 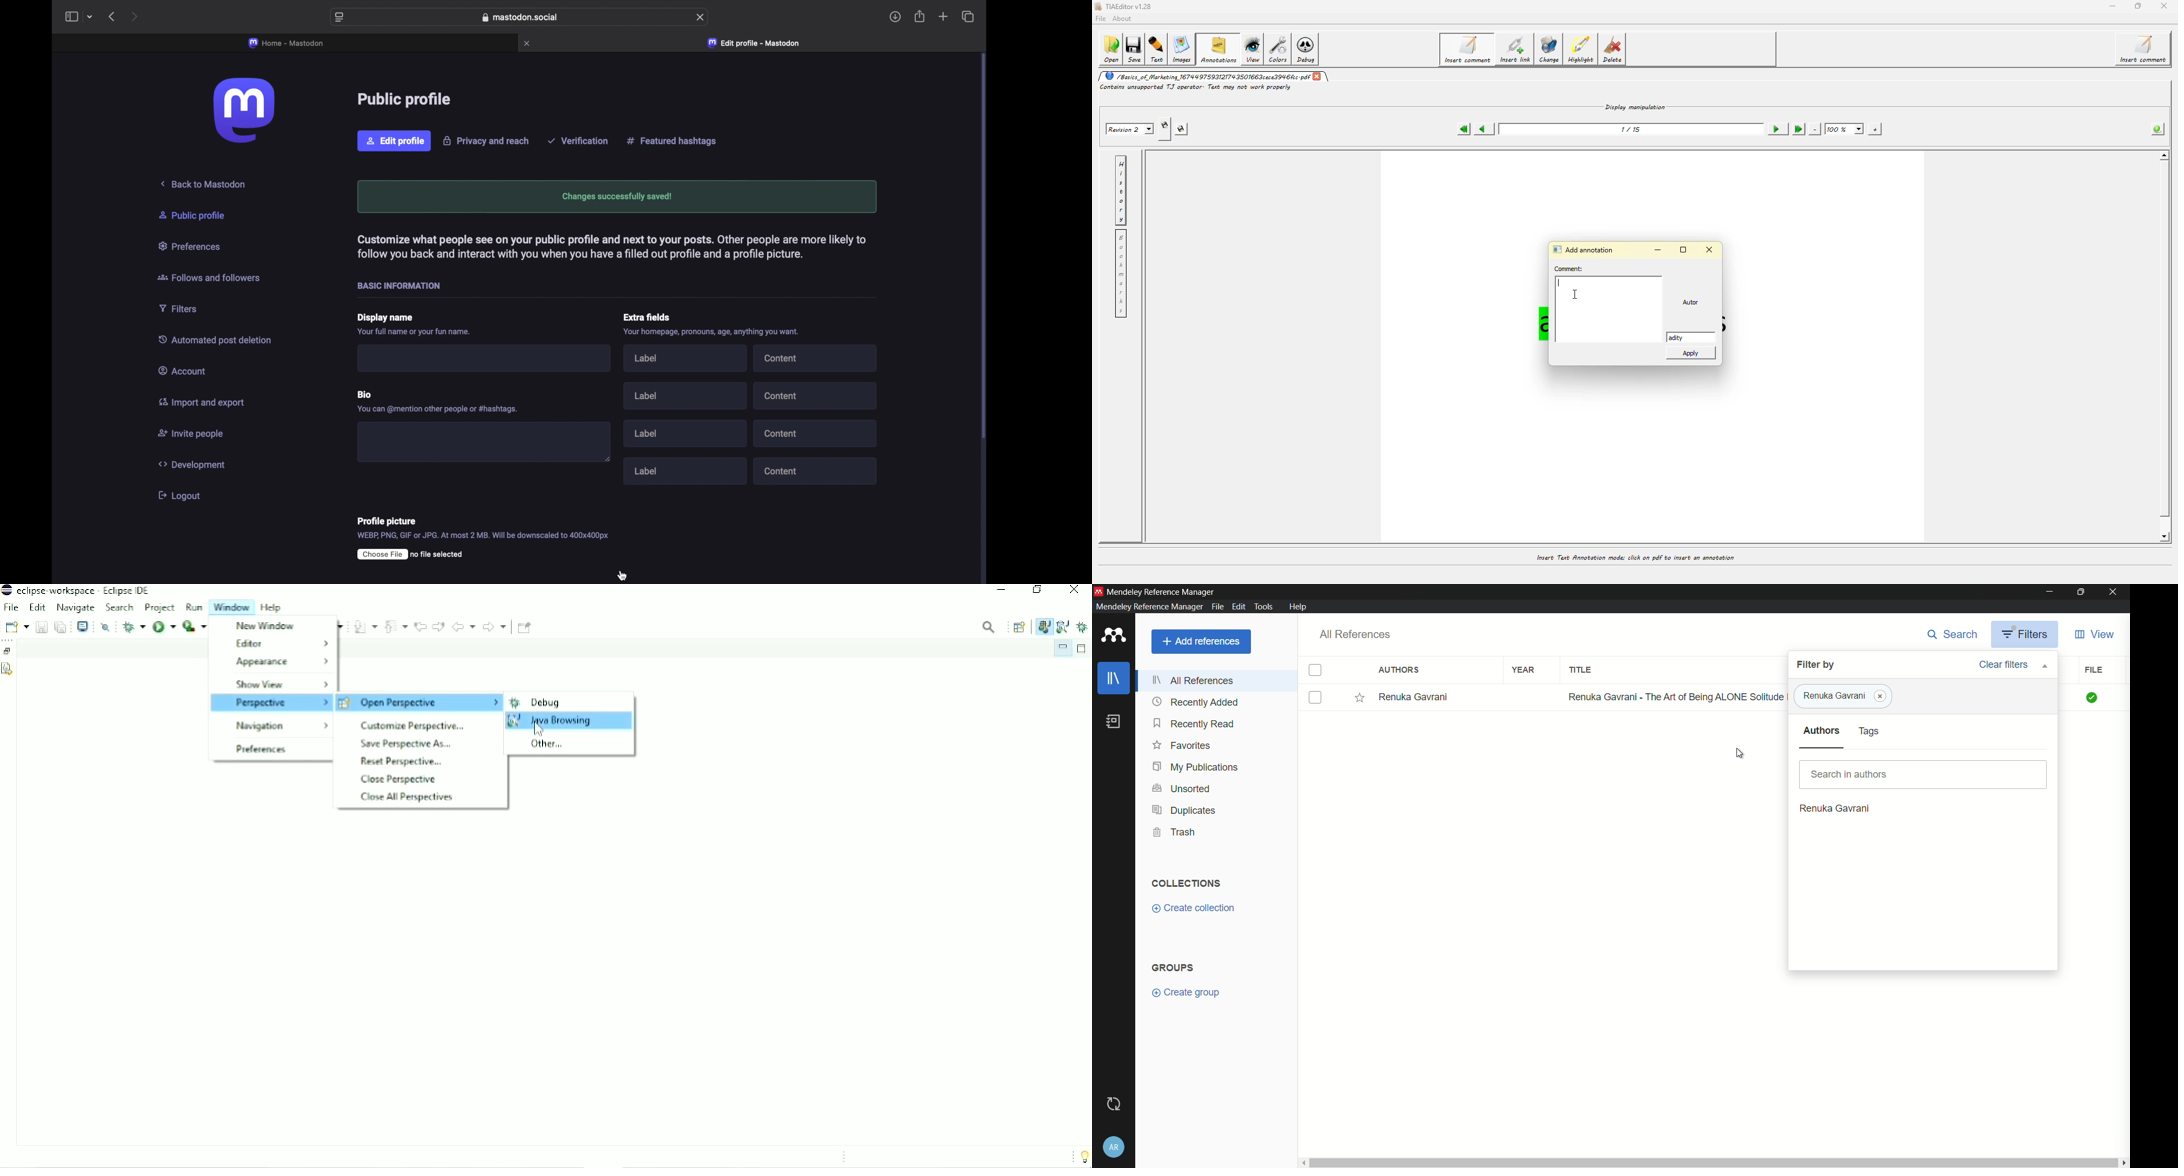 What do you see at coordinates (1185, 993) in the screenshot?
I see `create group` at bounding box center [1185, 993].